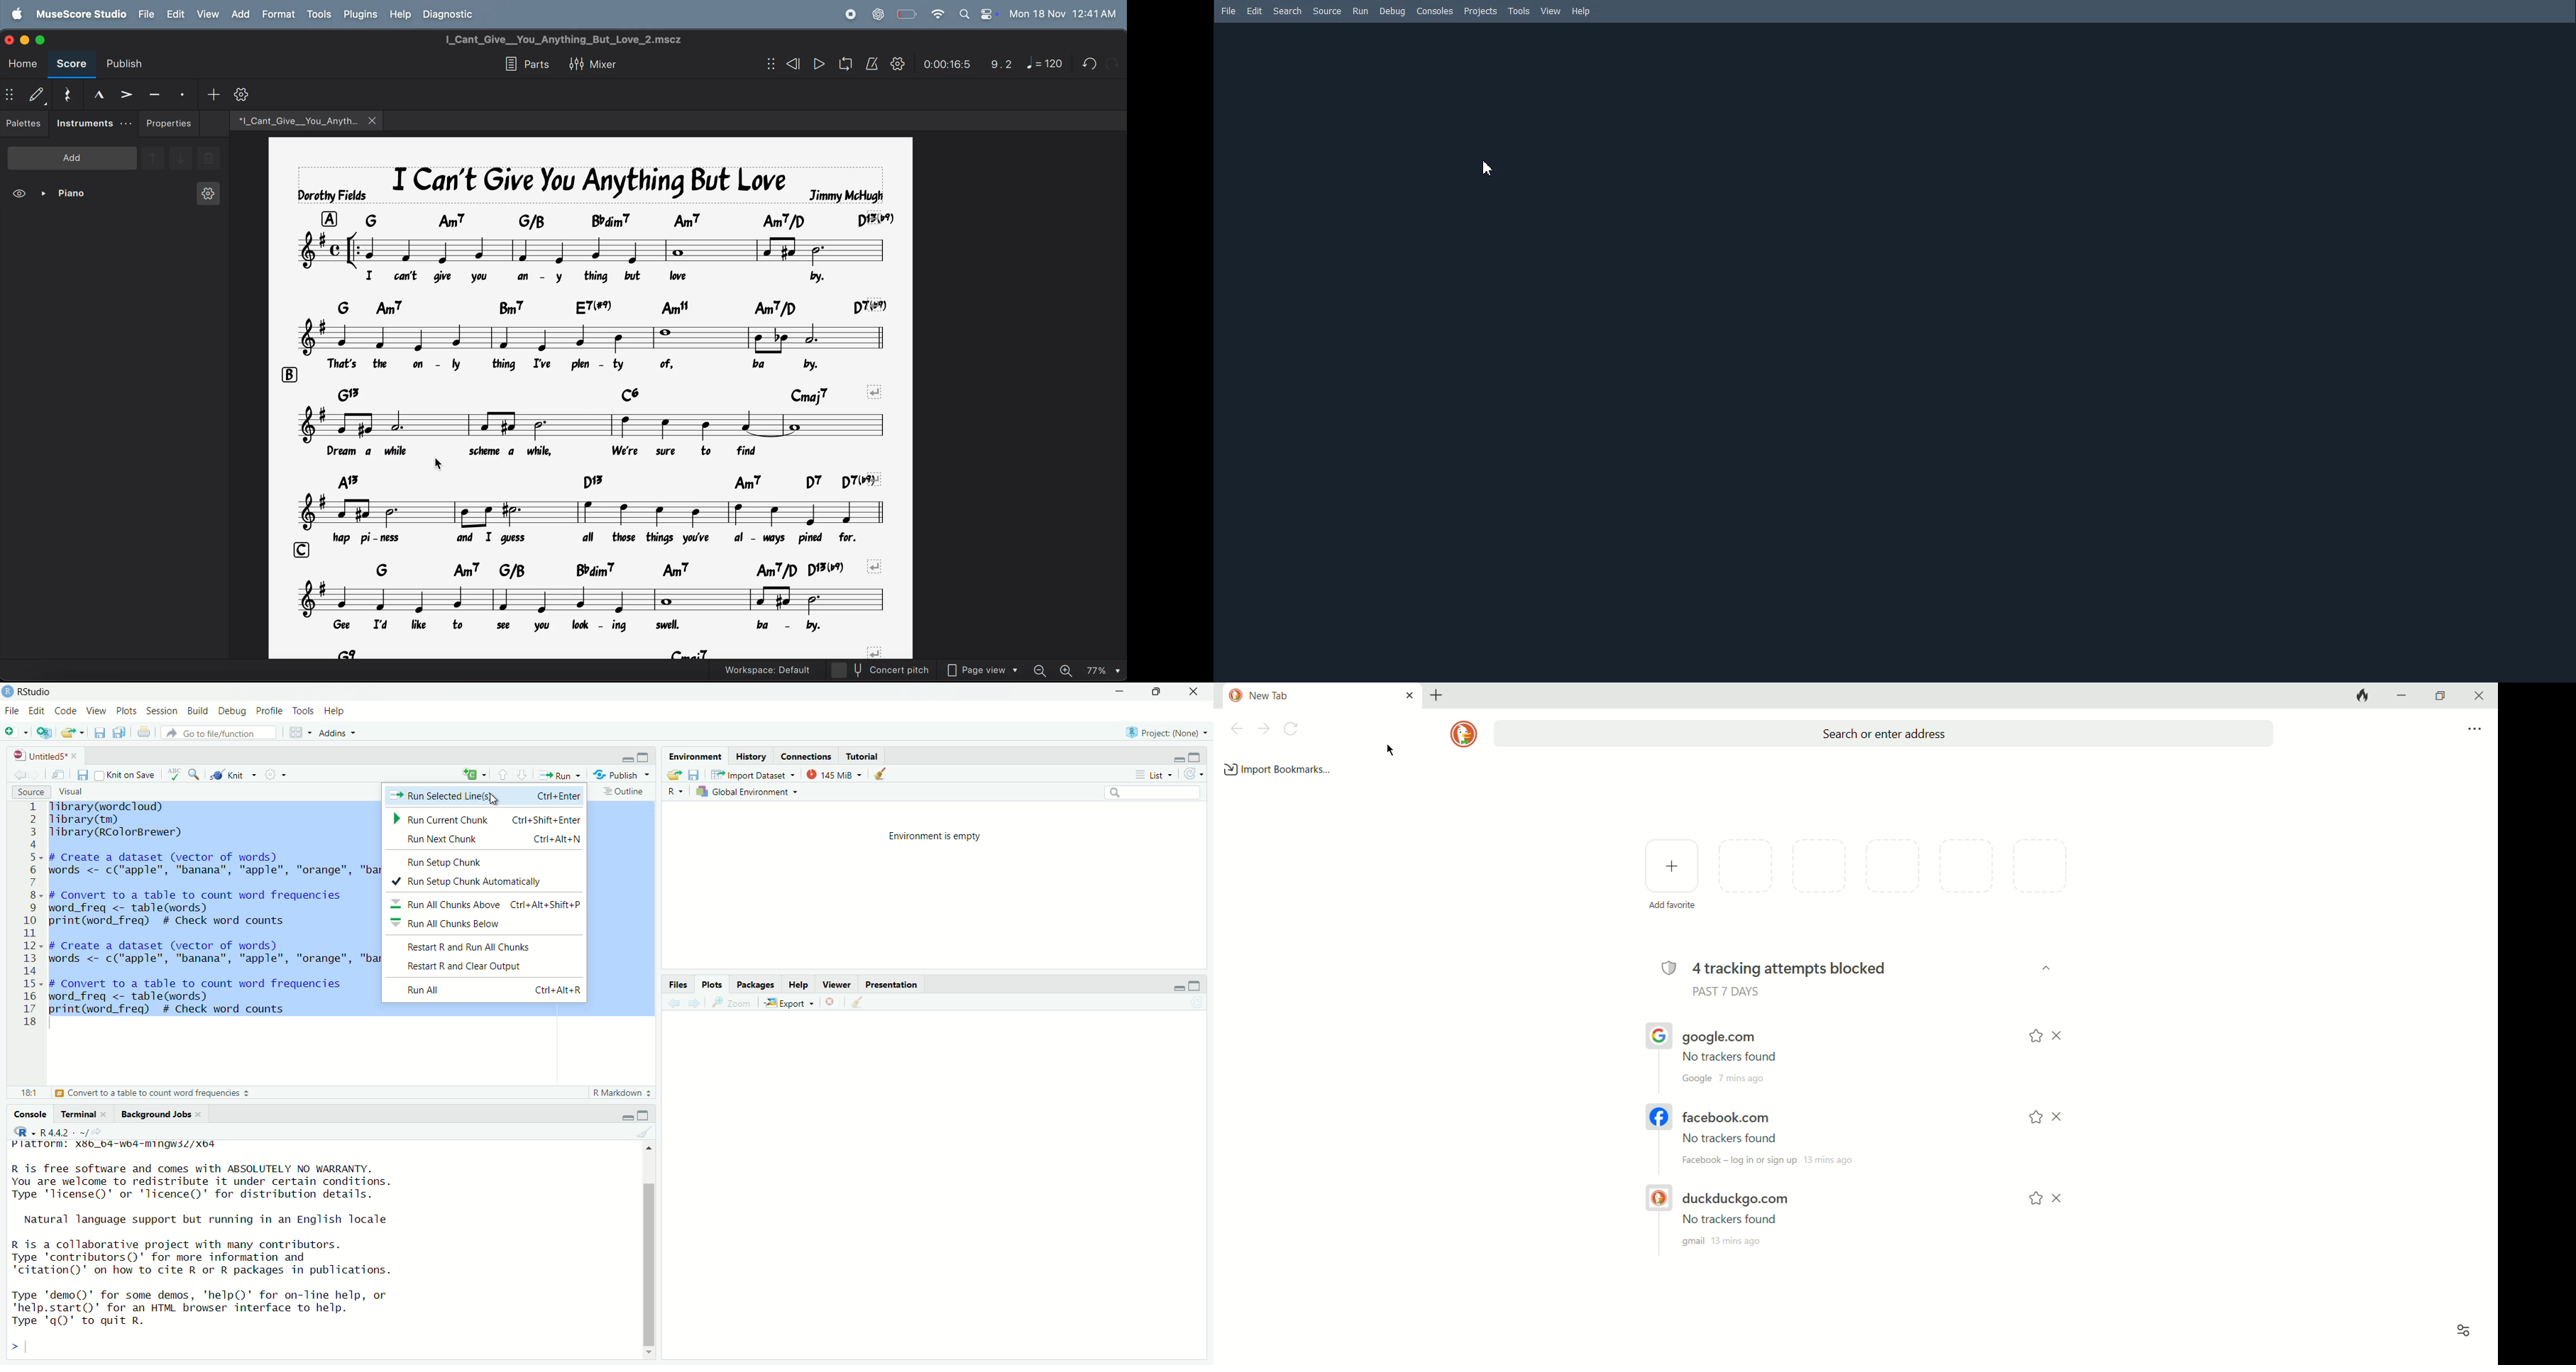 The image size is (2576, 1372). I want to click on Code, so click(65, 712).